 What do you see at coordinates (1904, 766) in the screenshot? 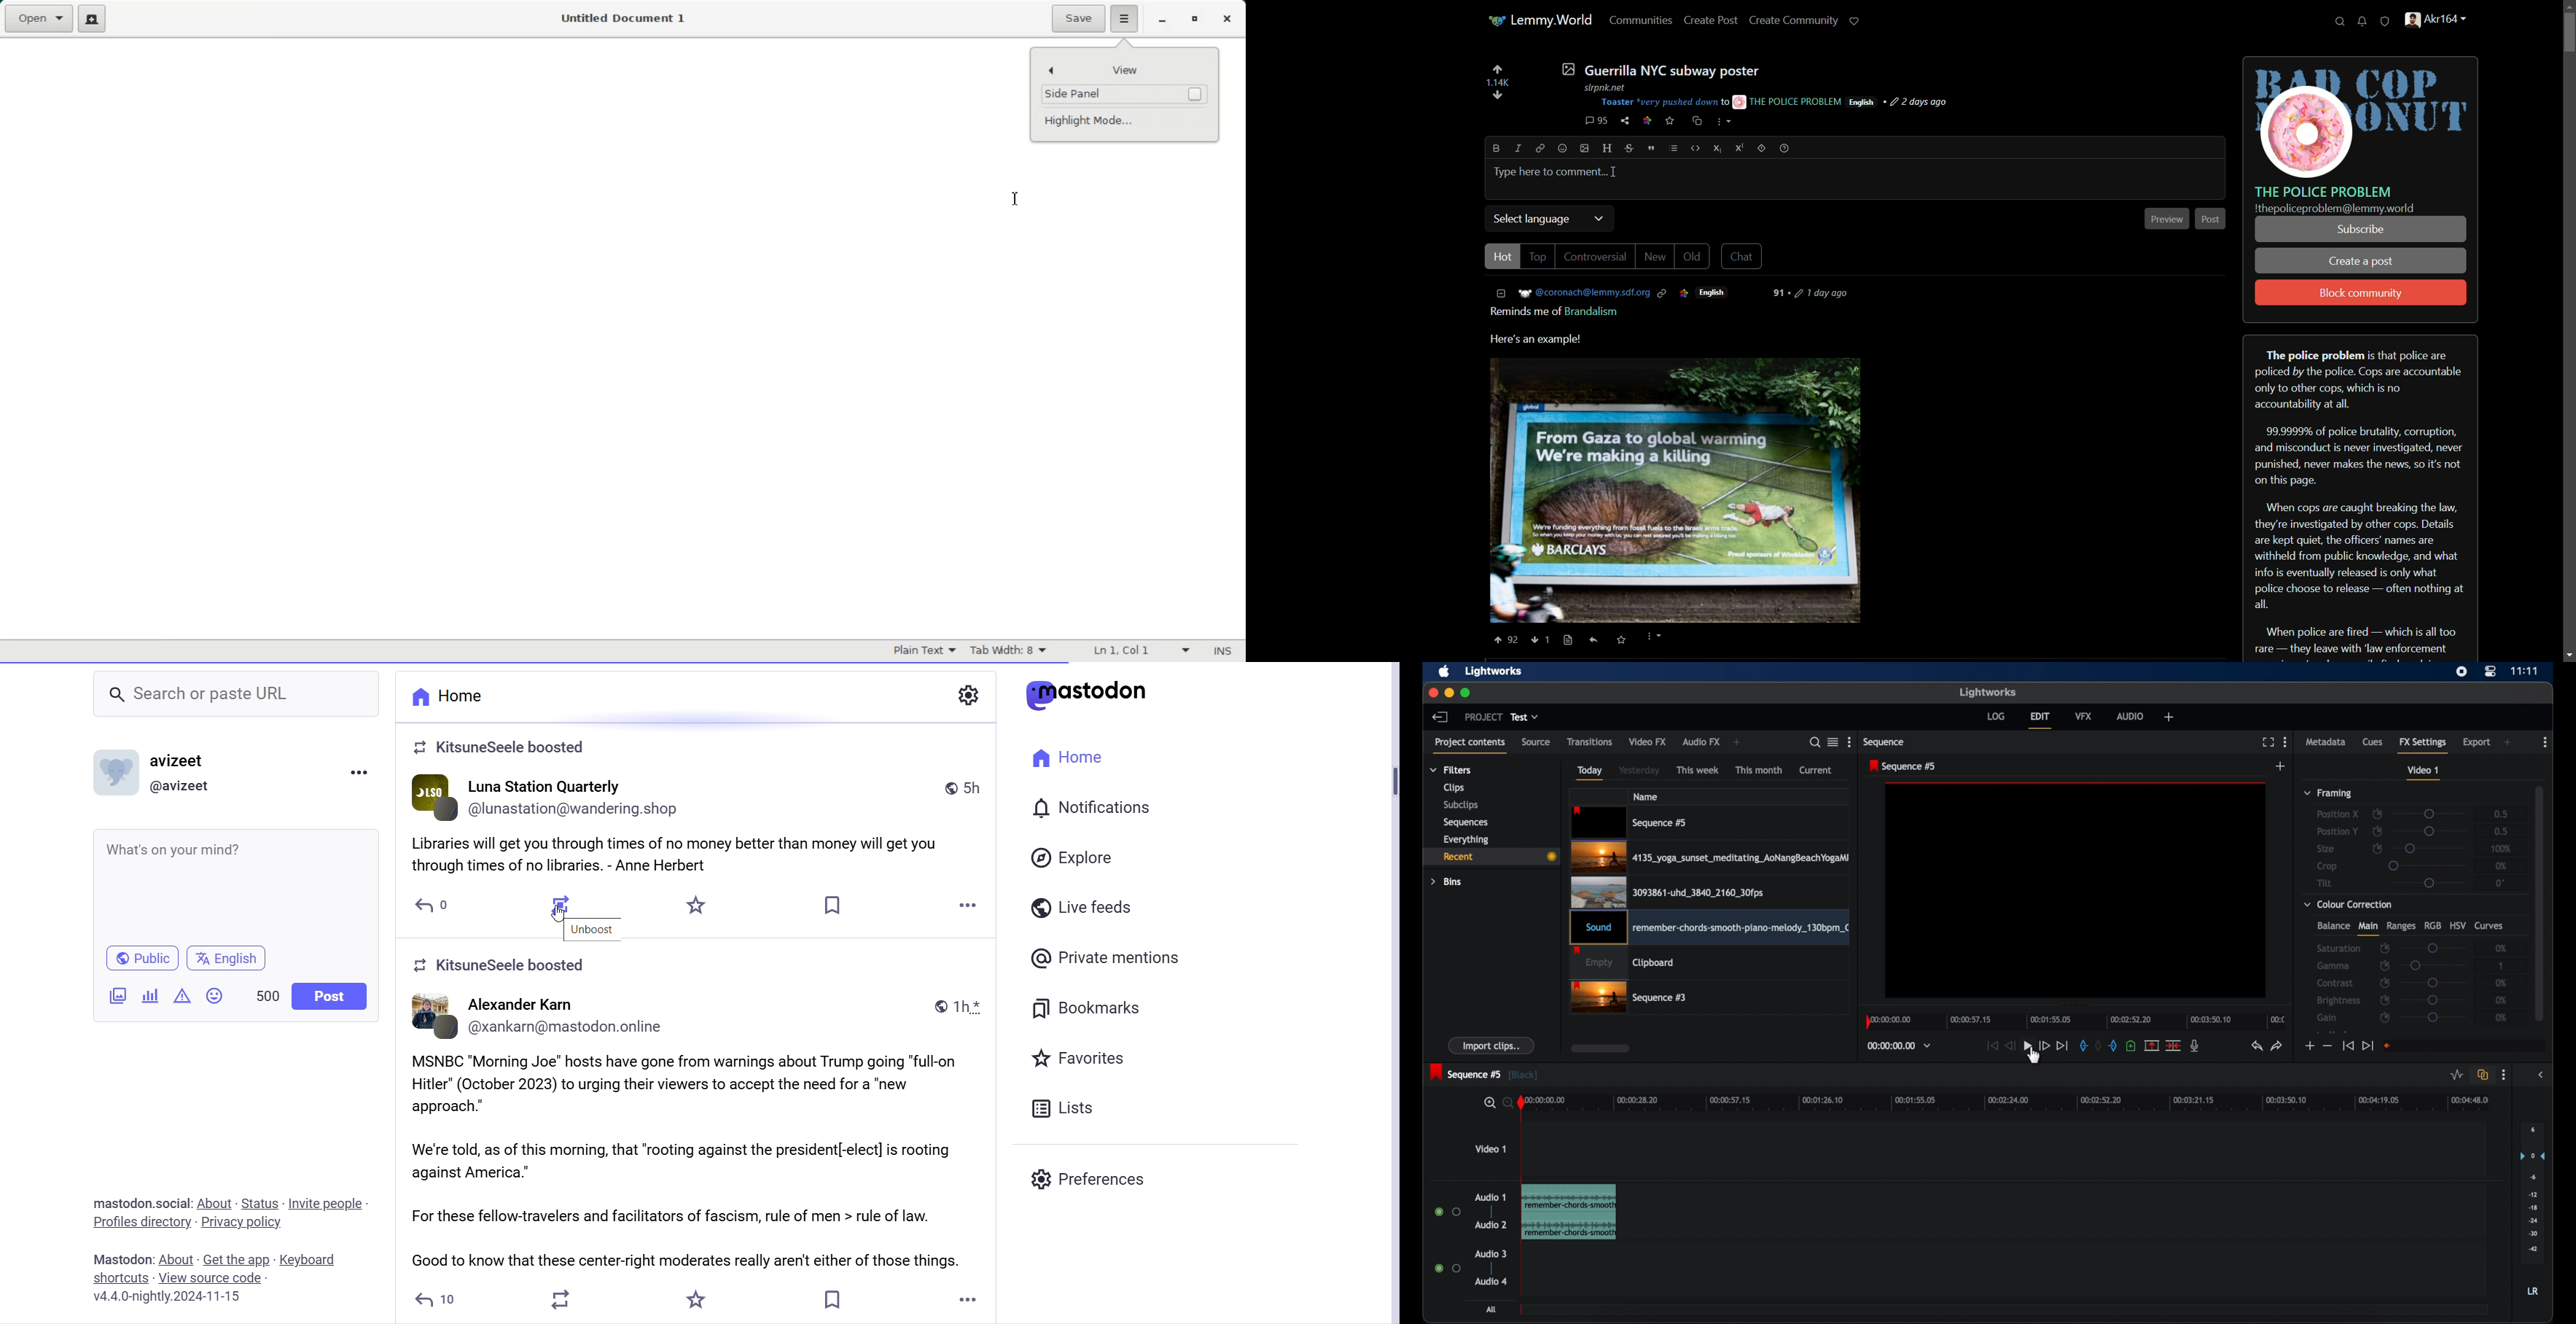
I see `sequence 5` at bounding box center [1904, 766].